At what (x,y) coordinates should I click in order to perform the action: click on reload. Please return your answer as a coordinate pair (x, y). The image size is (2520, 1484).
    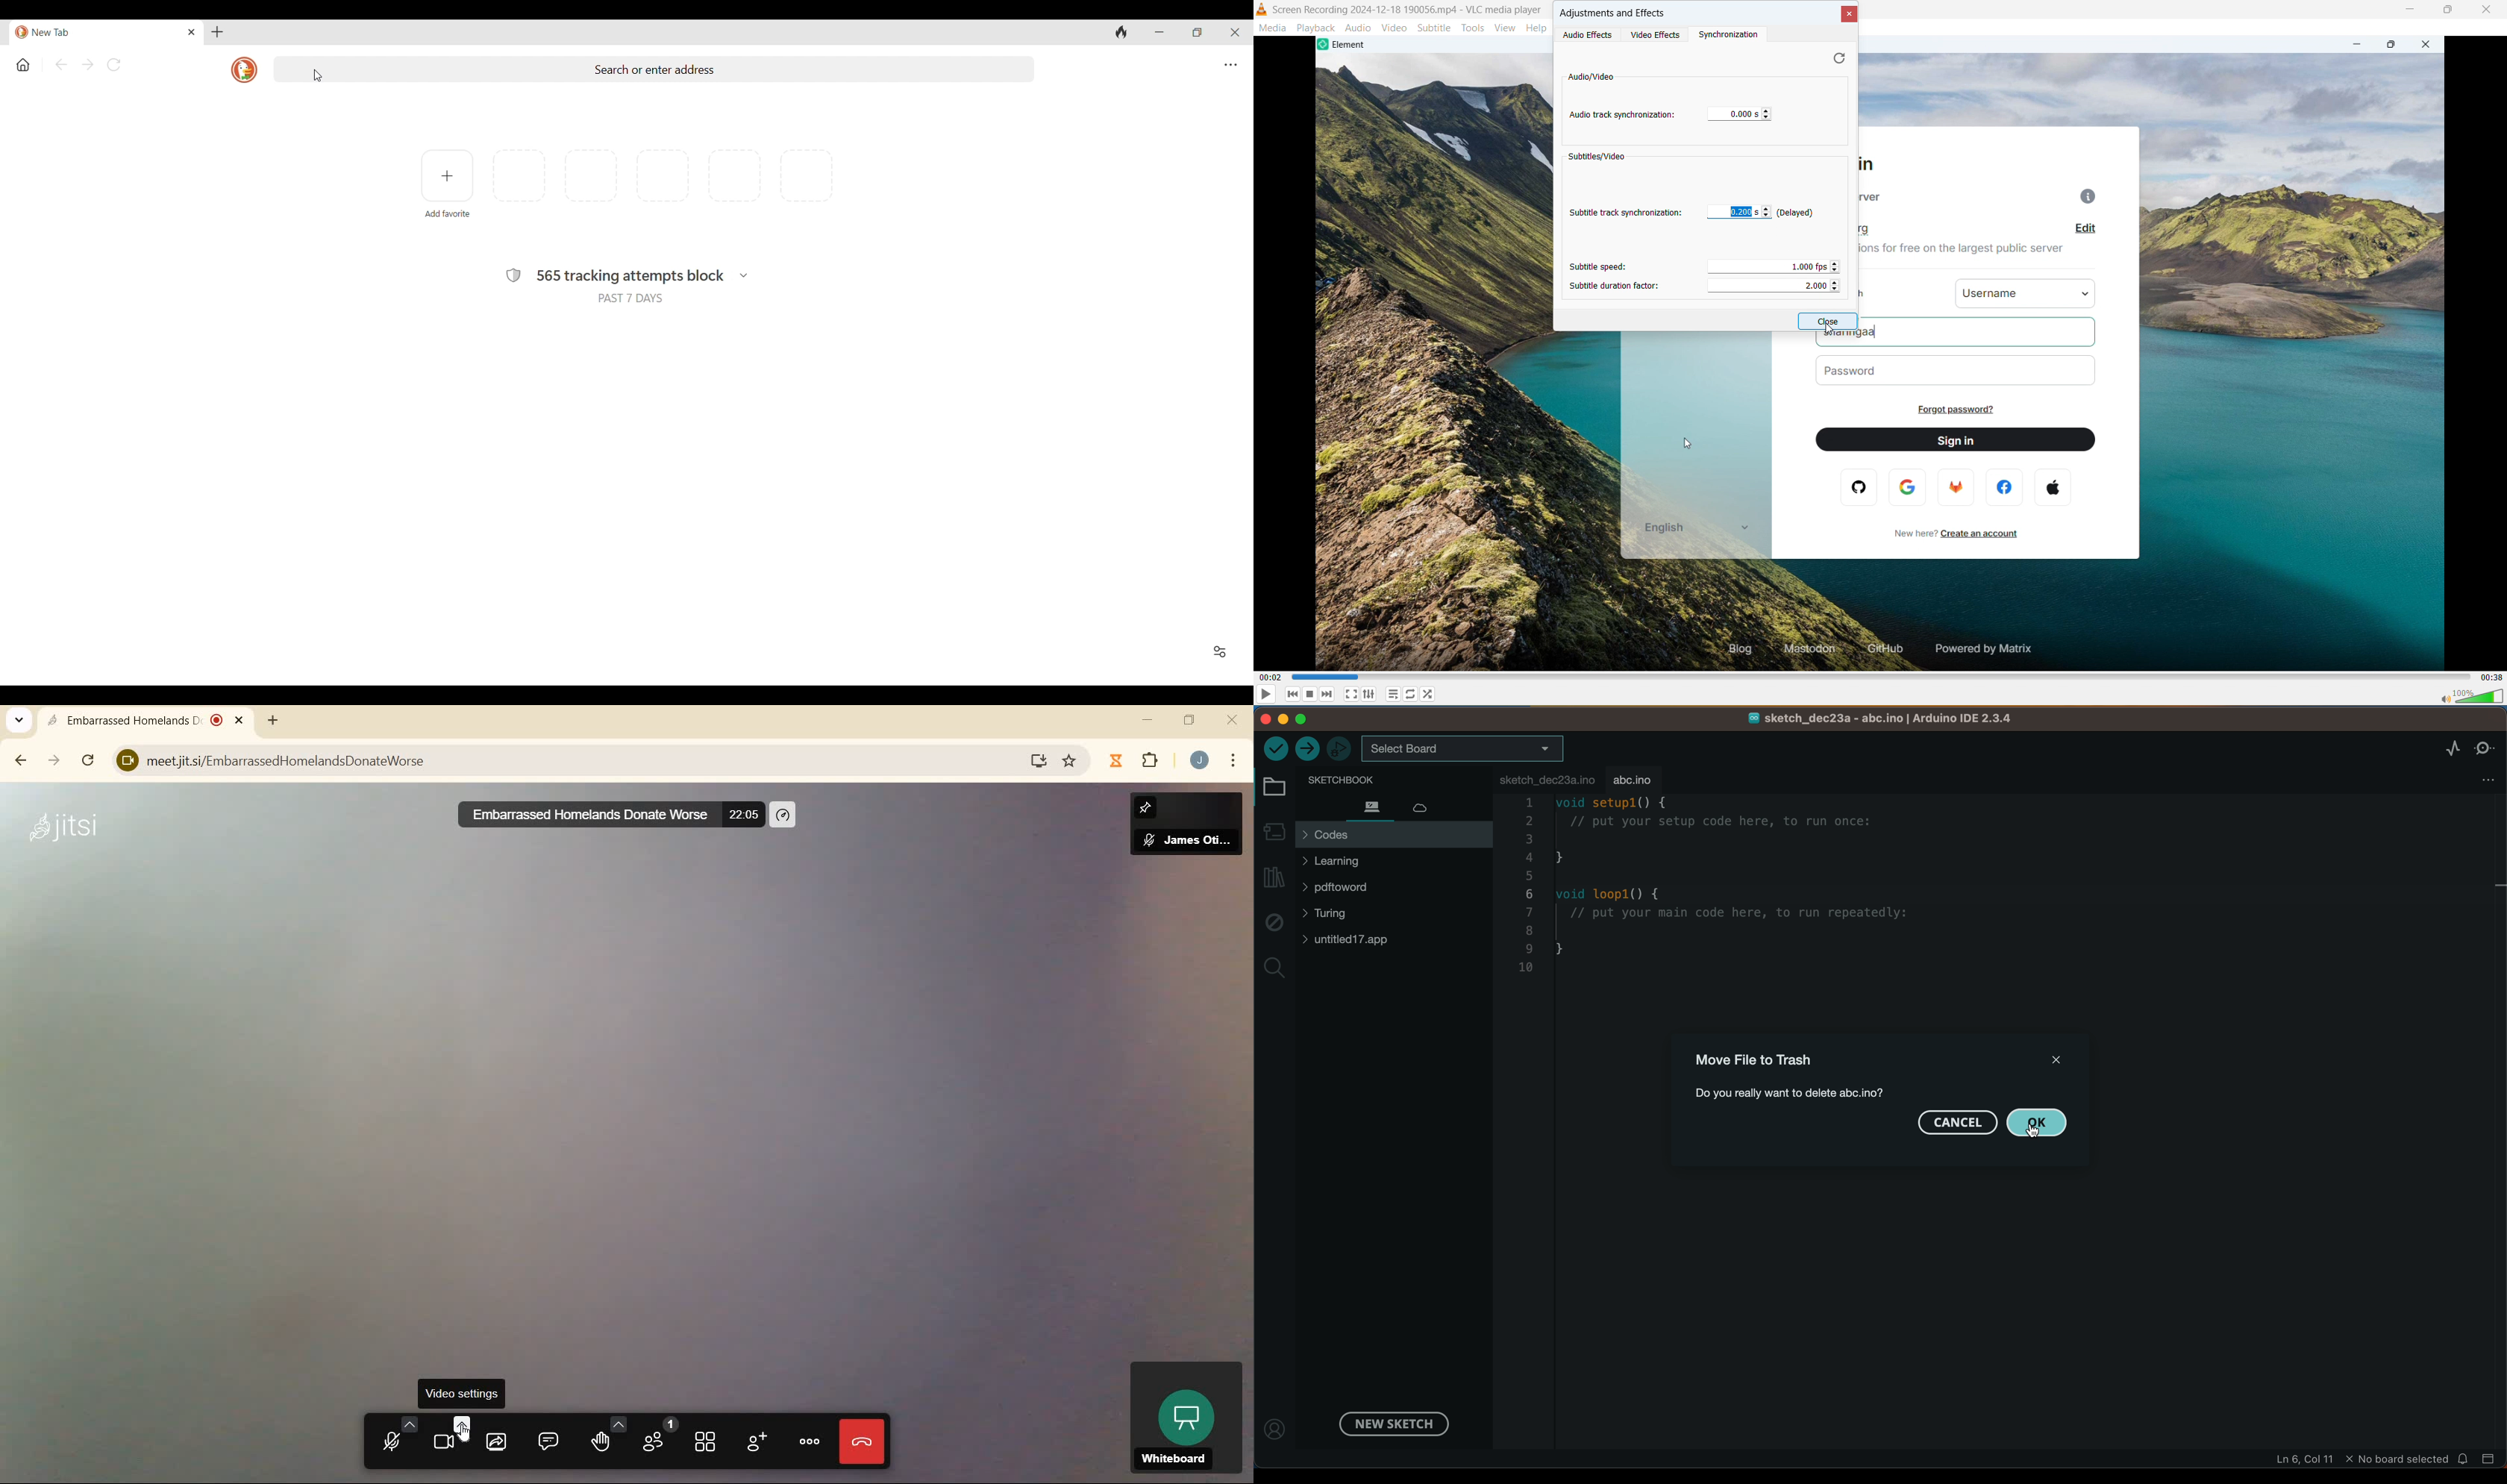
    Looking at the image, I should click on (90, 761).